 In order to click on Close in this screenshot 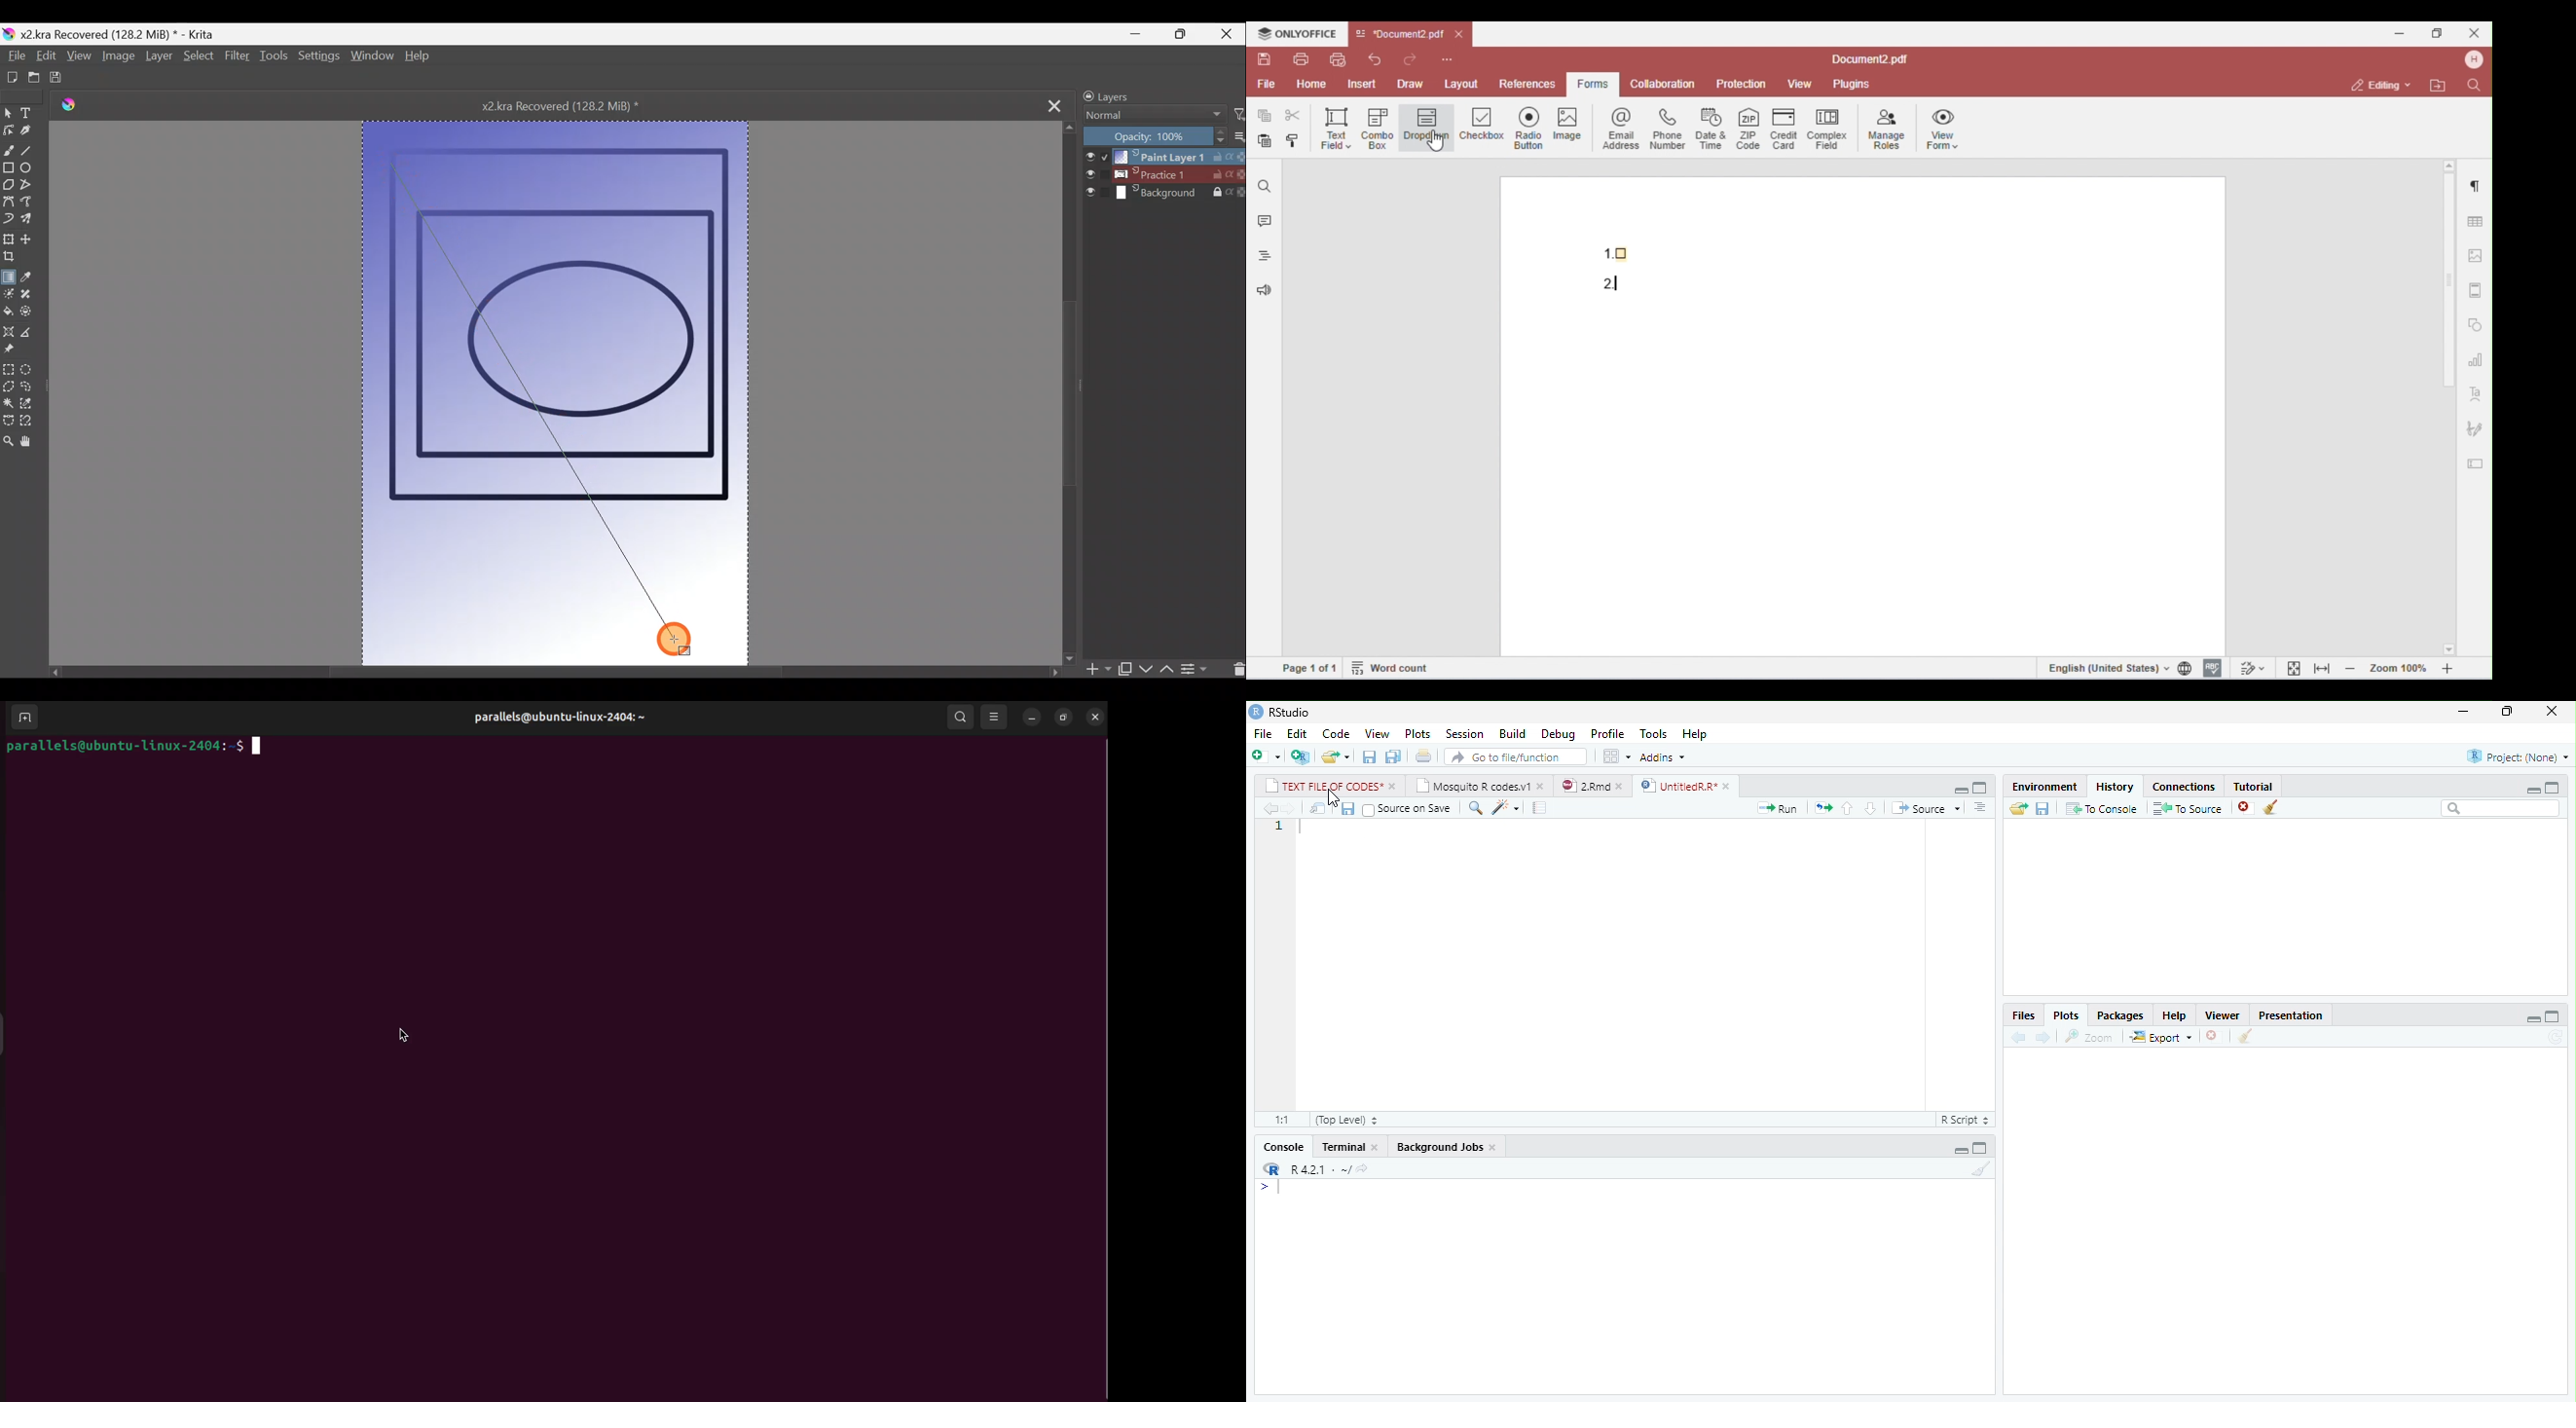, I will do `click(1229, 33)`.